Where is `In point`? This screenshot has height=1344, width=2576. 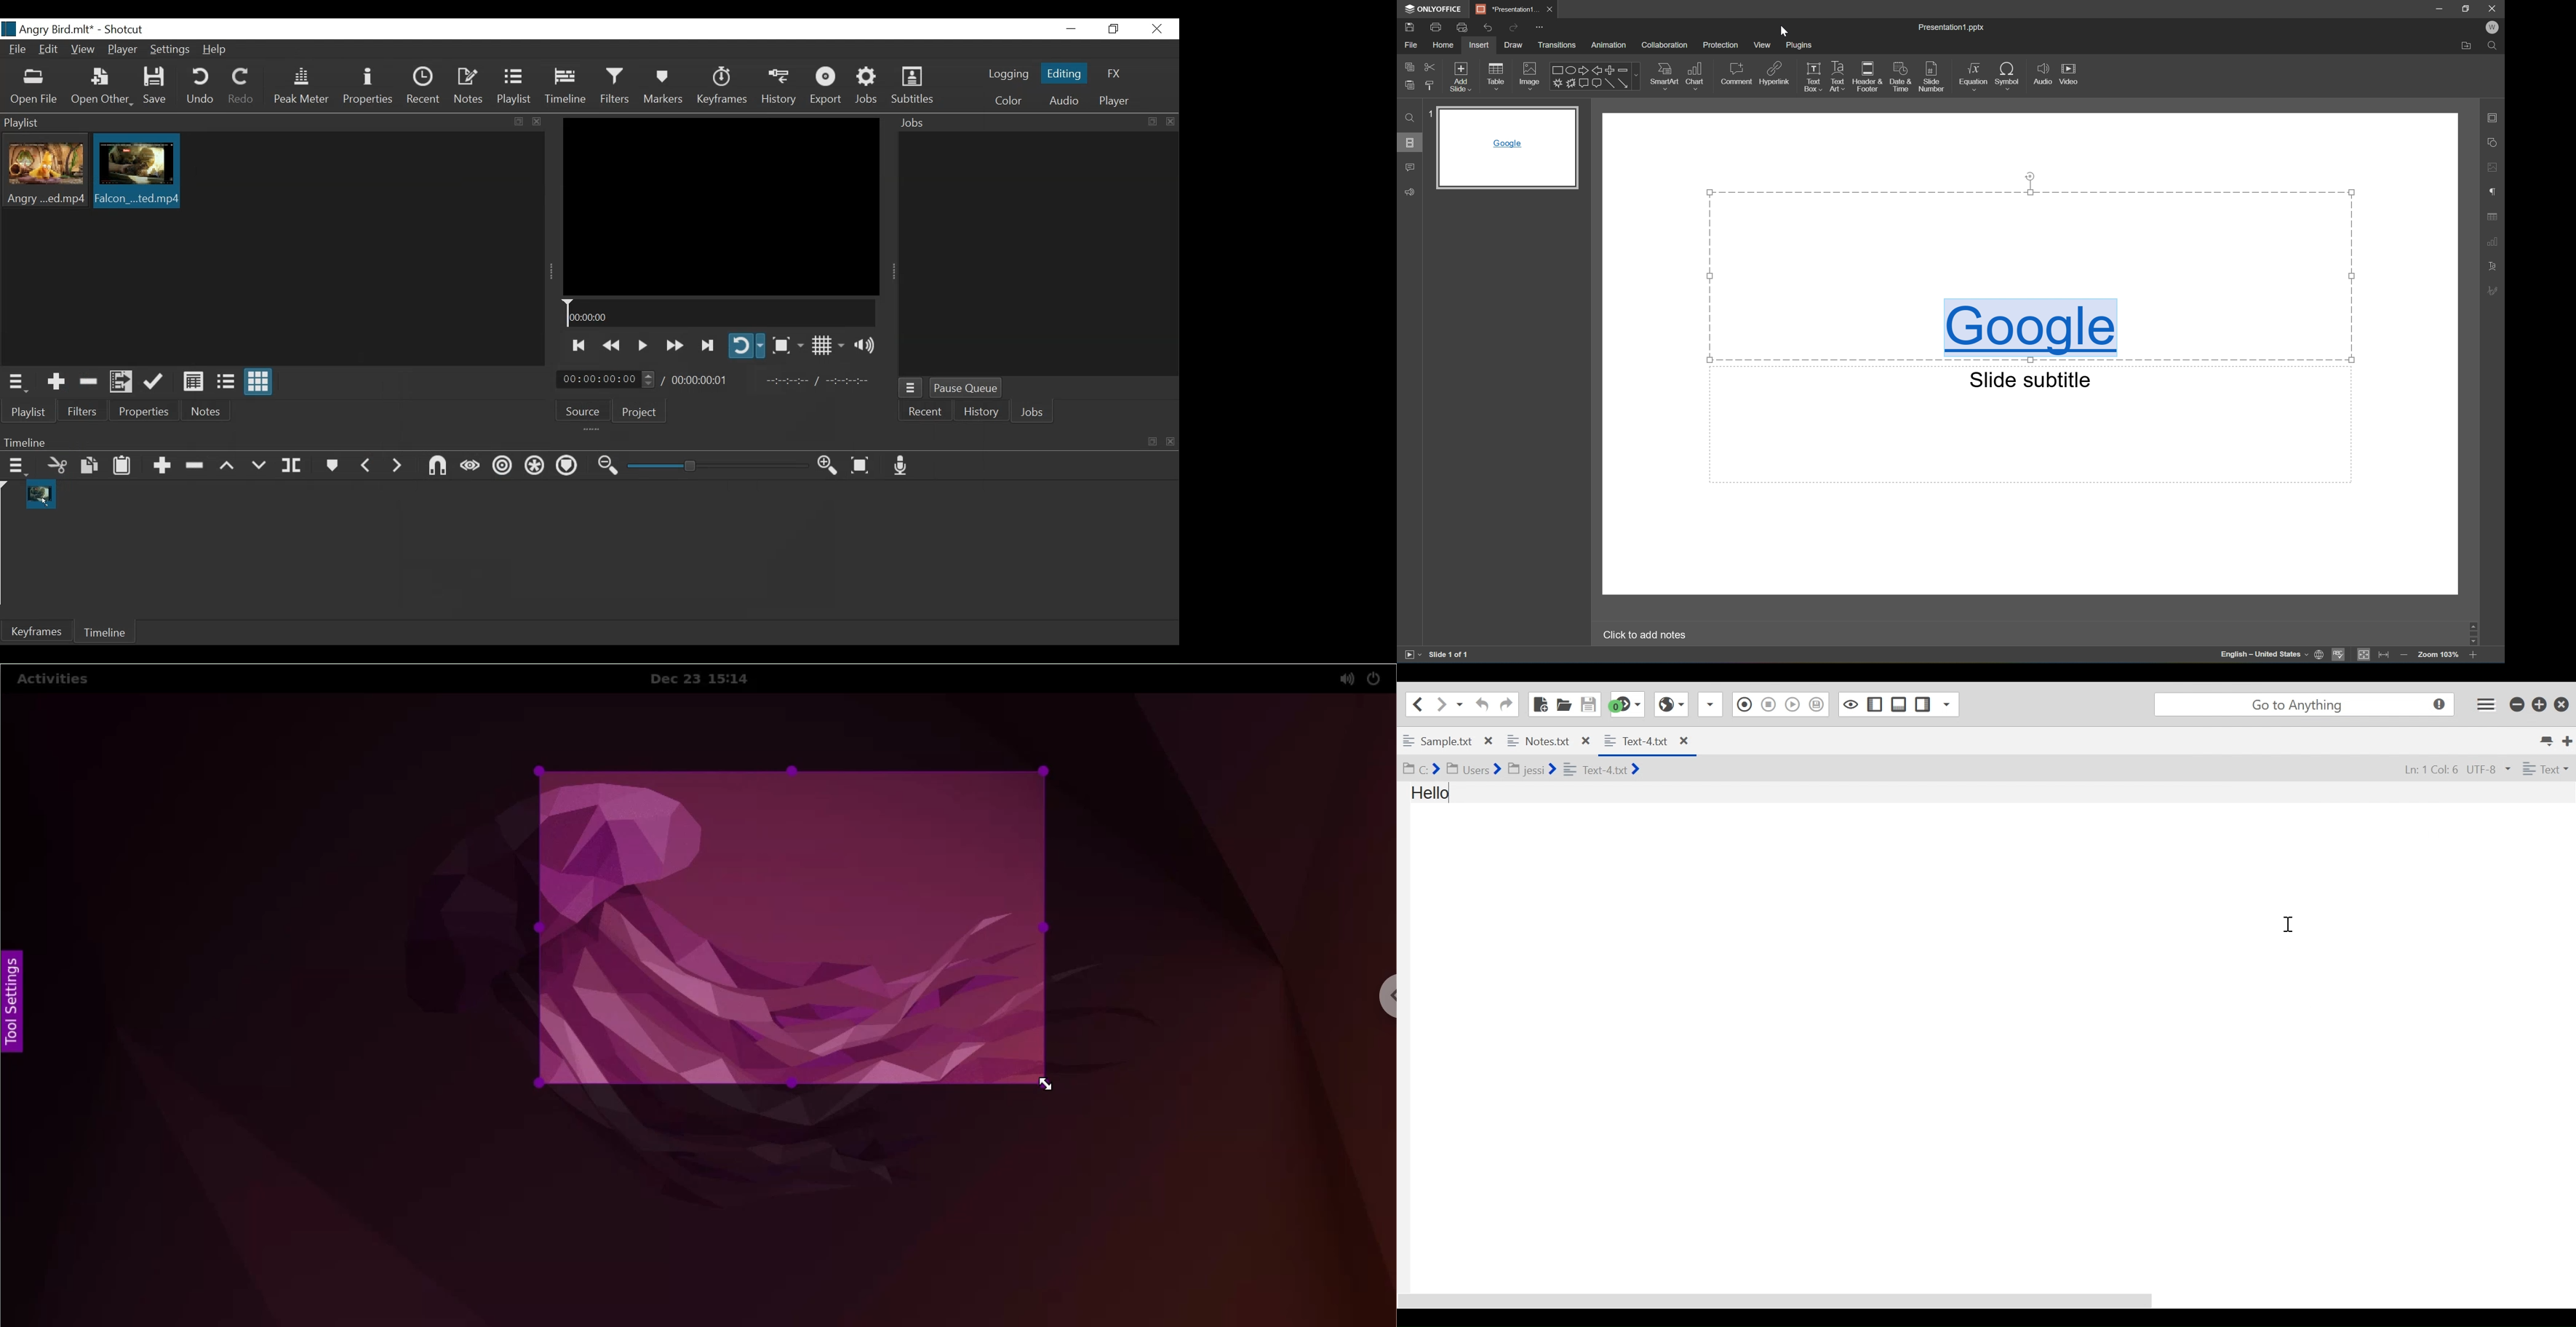
In point is located at coordinates (823, 381).